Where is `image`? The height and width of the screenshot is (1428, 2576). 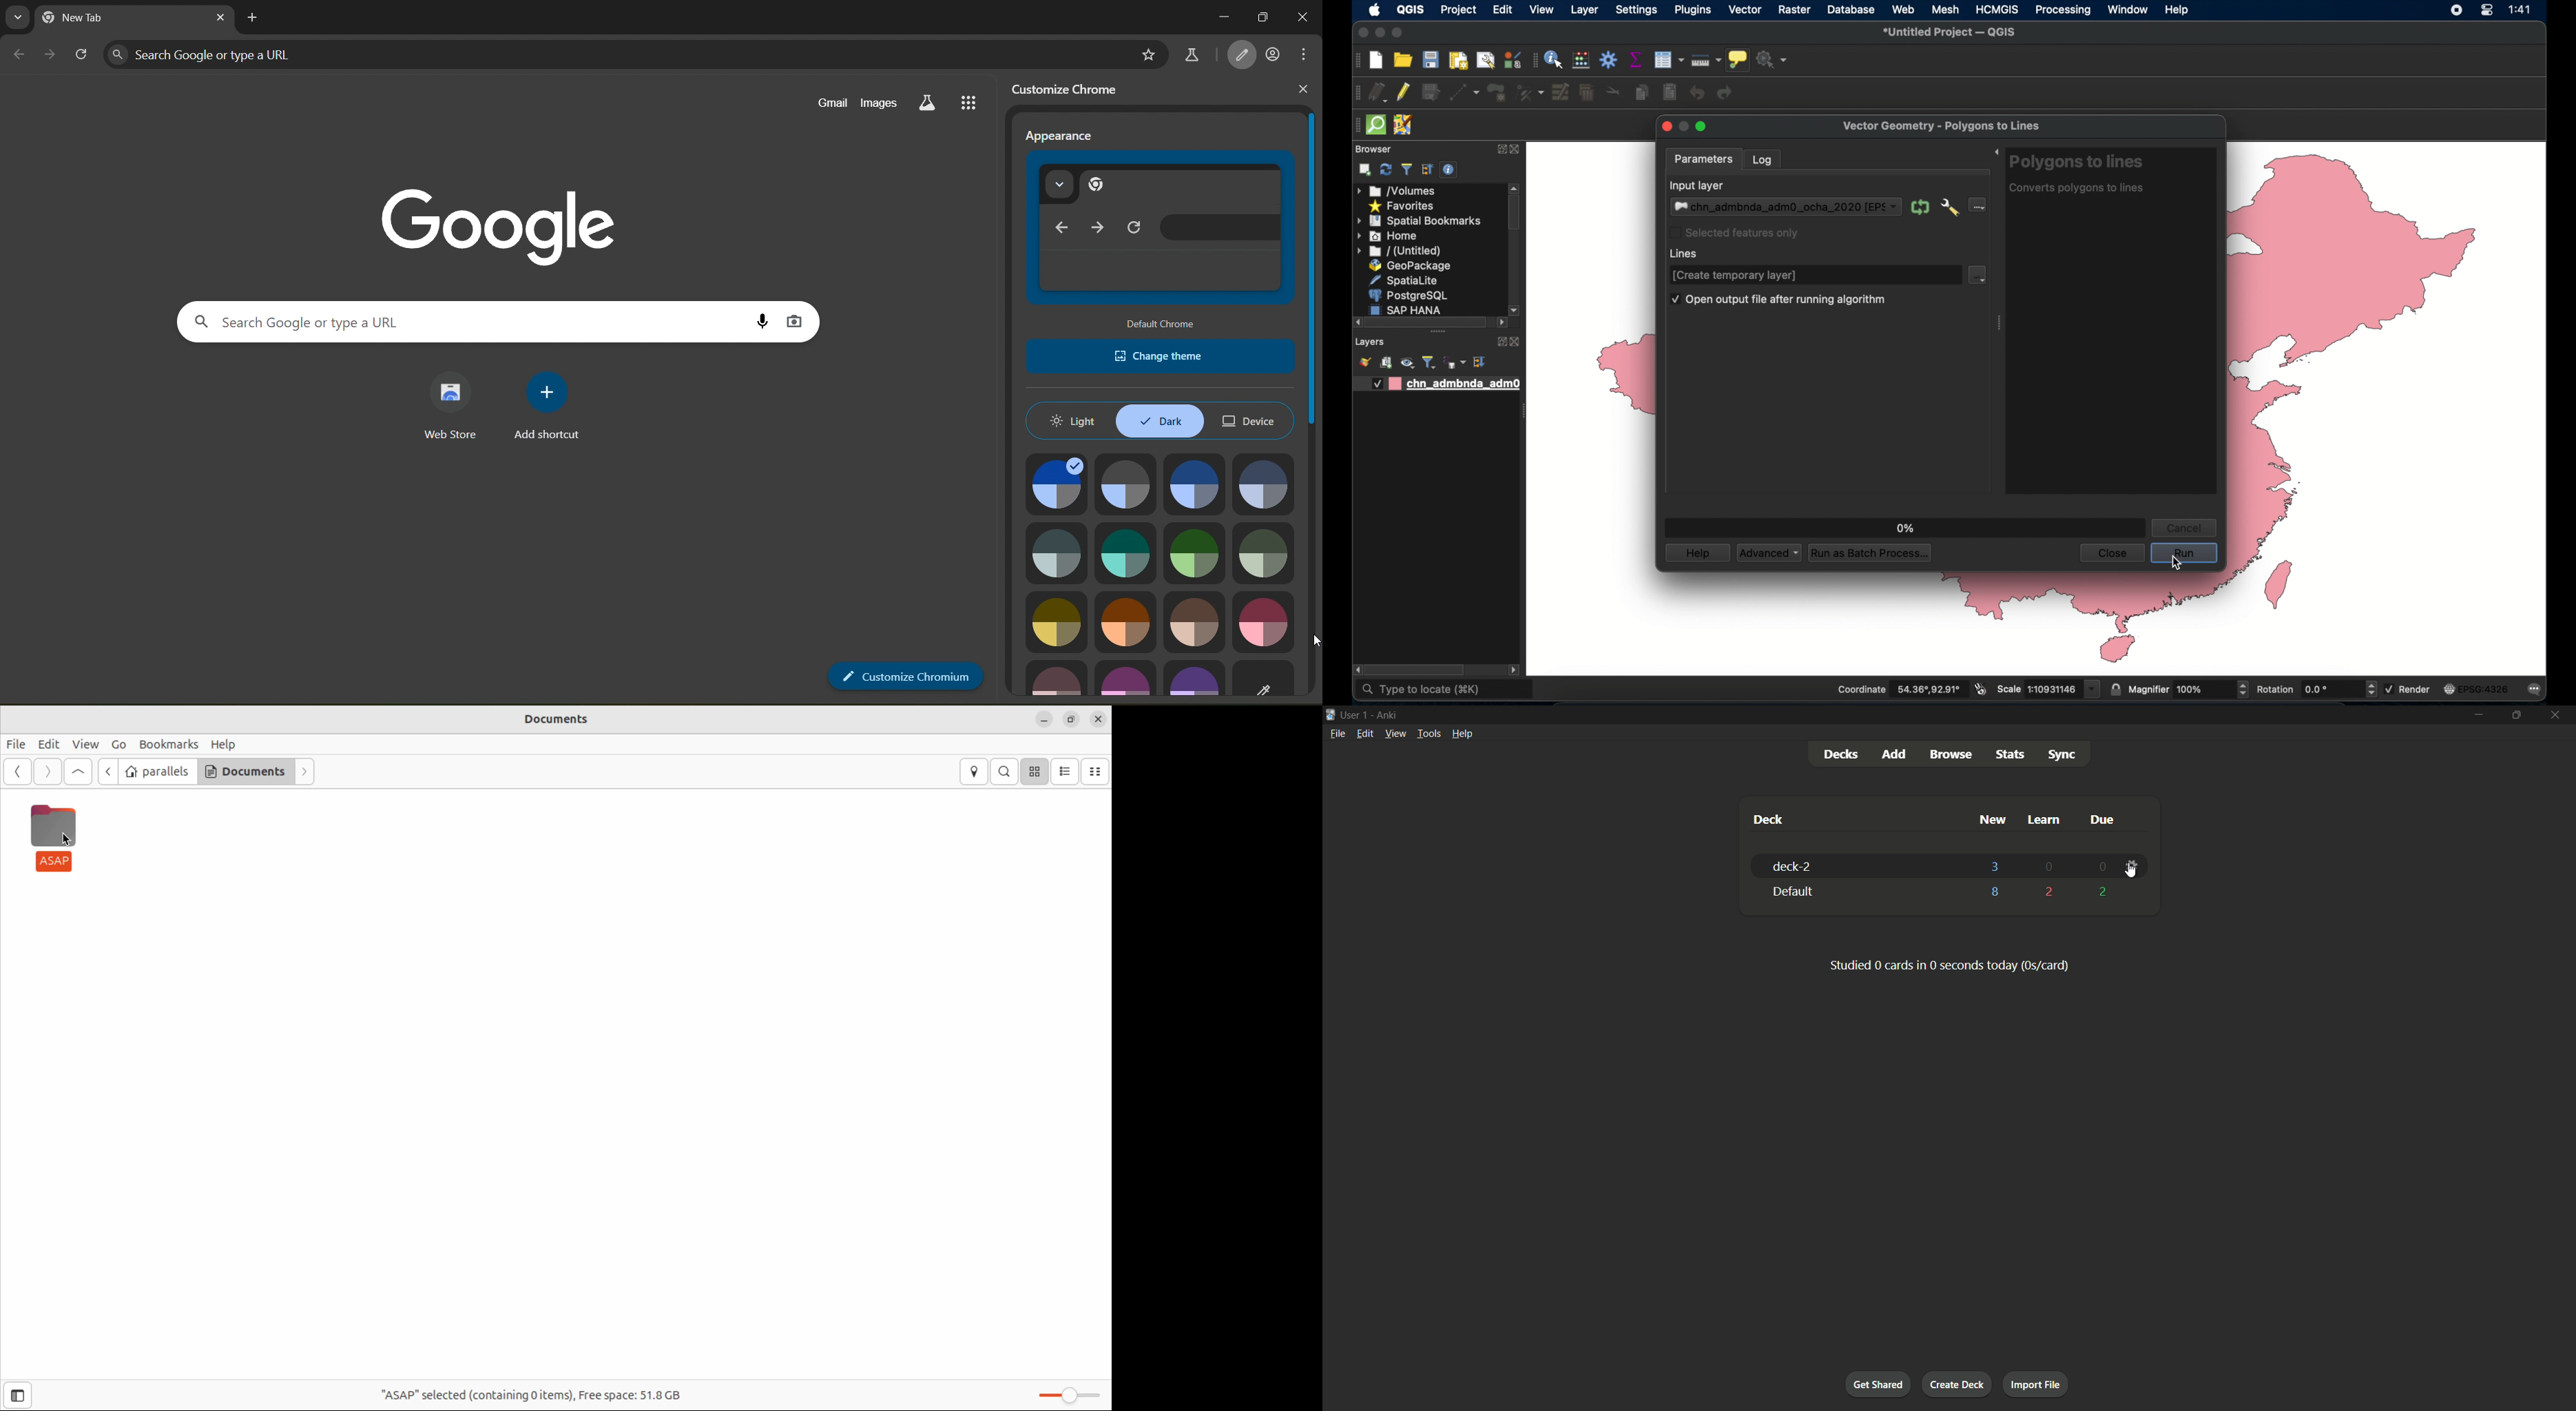
image is located at coordinates (1128, 678).